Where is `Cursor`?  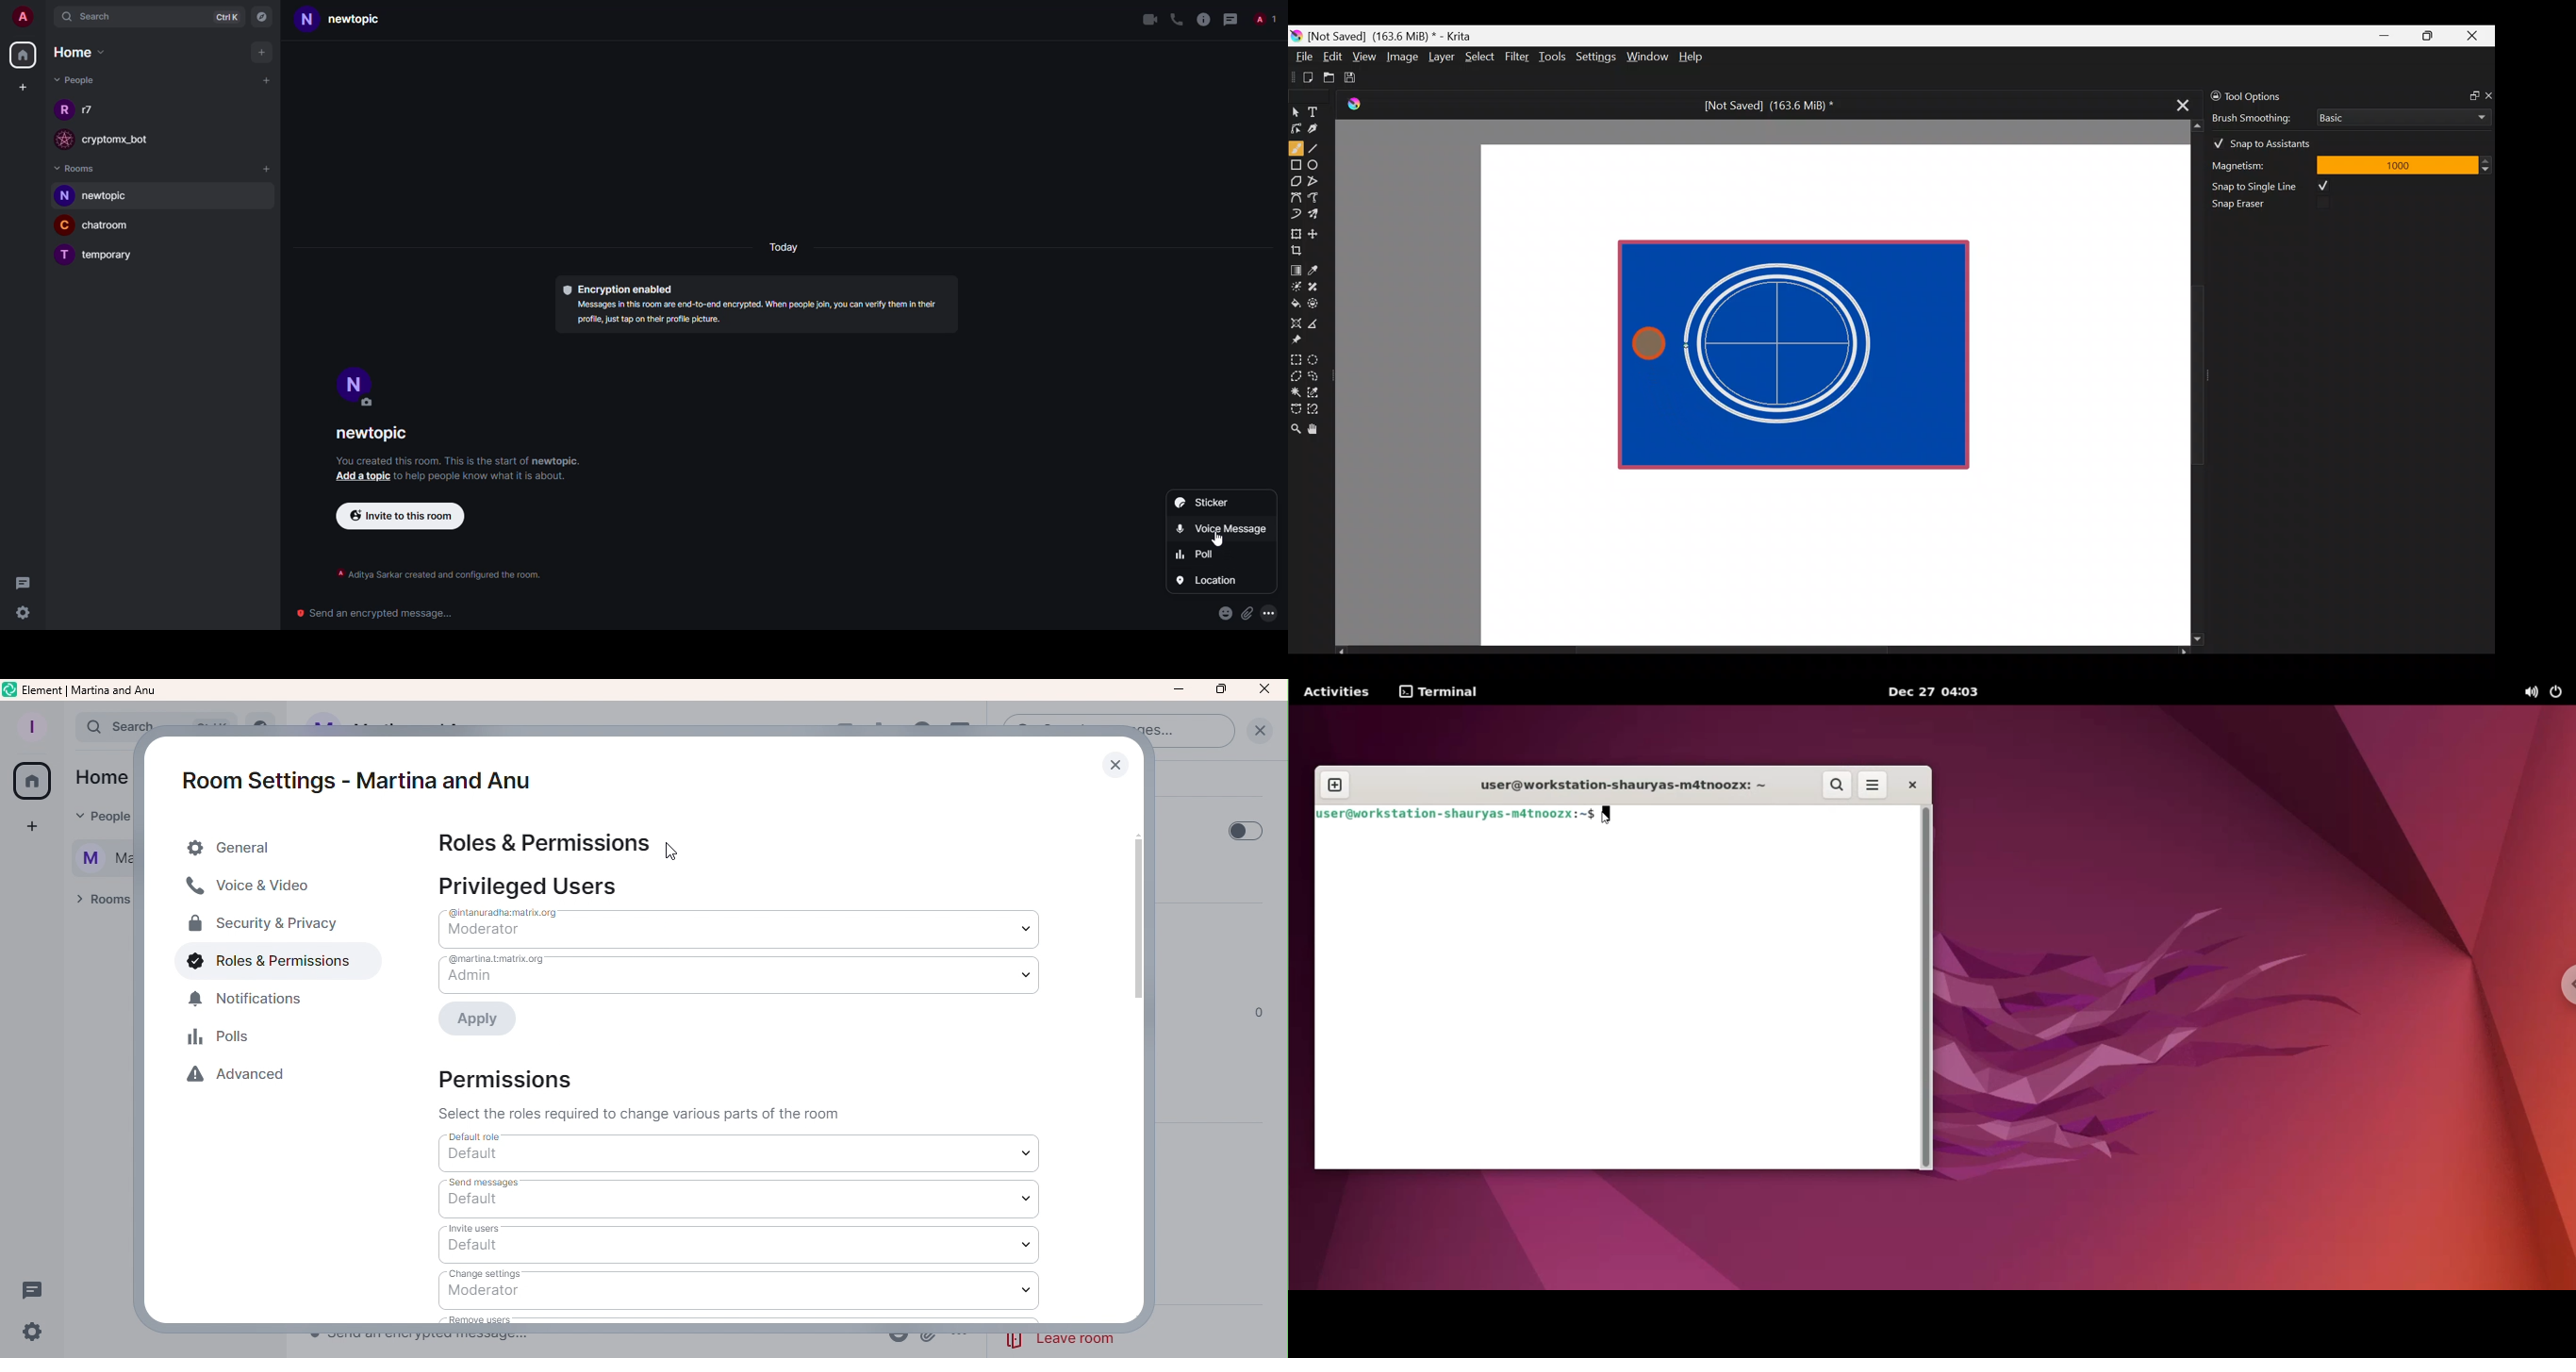 Cursor is located at coordinates (686, 850).